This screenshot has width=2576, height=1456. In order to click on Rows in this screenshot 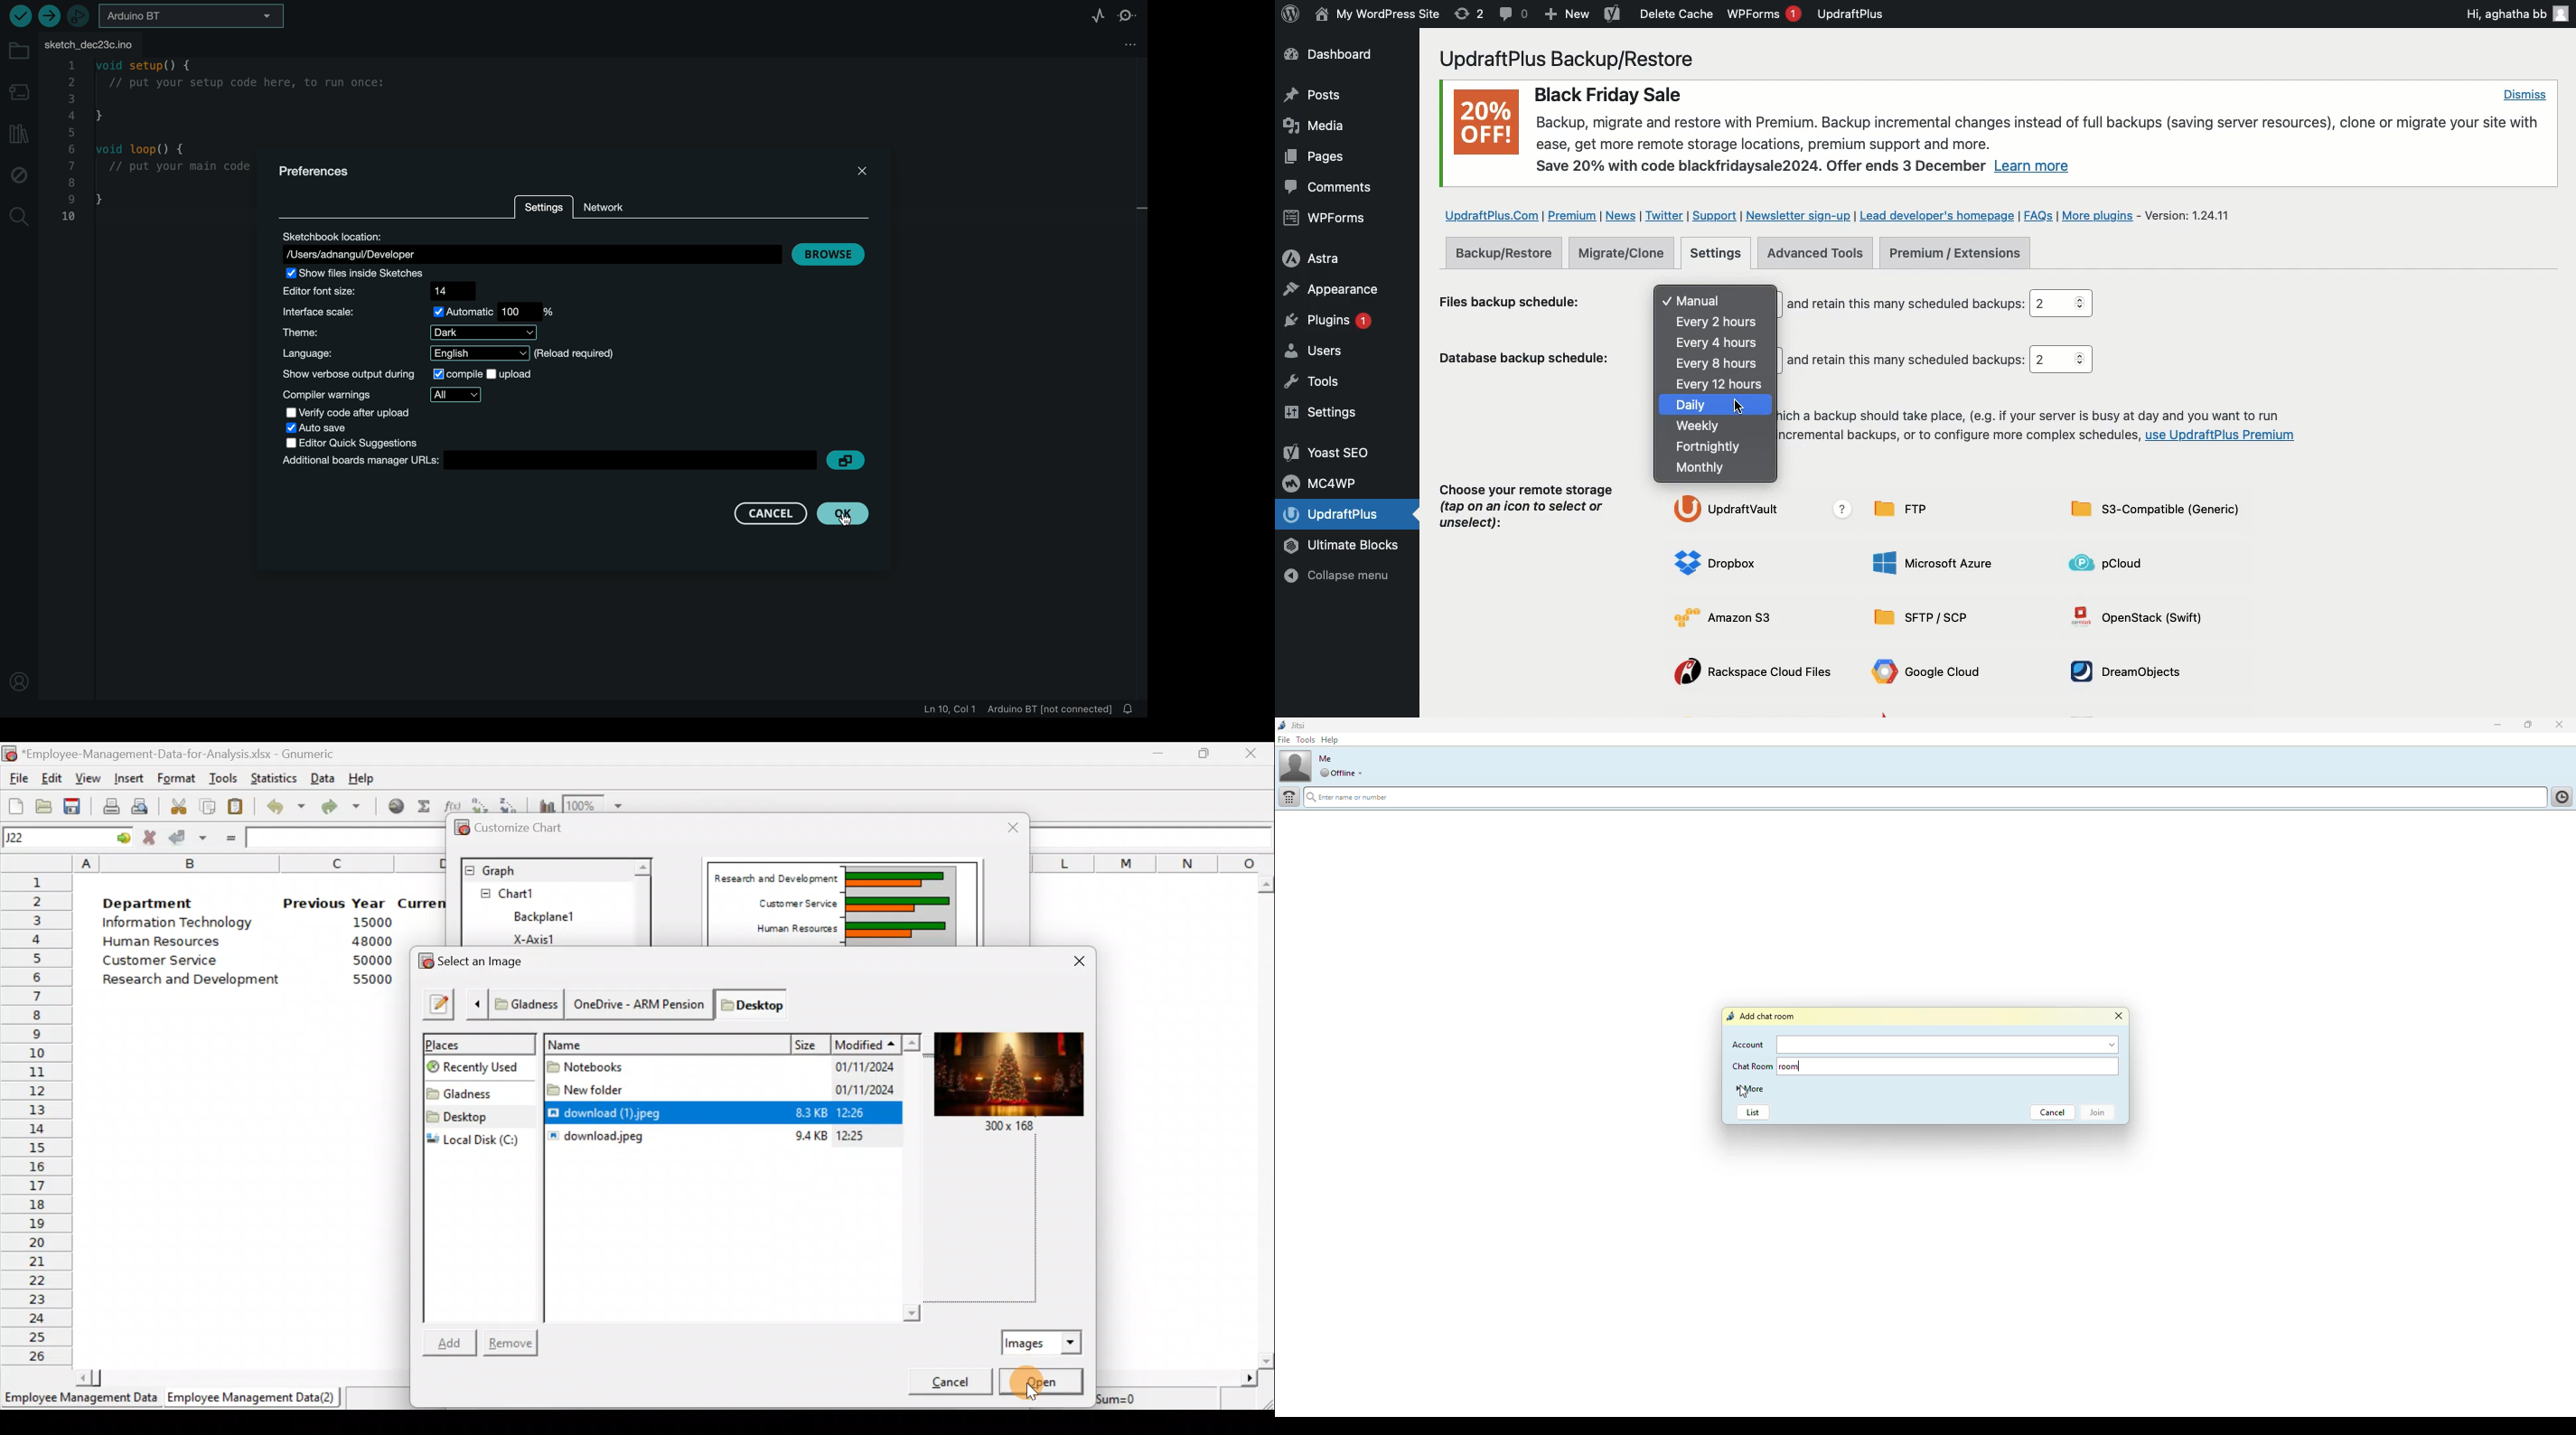, I will do `click(37, 1120)`.